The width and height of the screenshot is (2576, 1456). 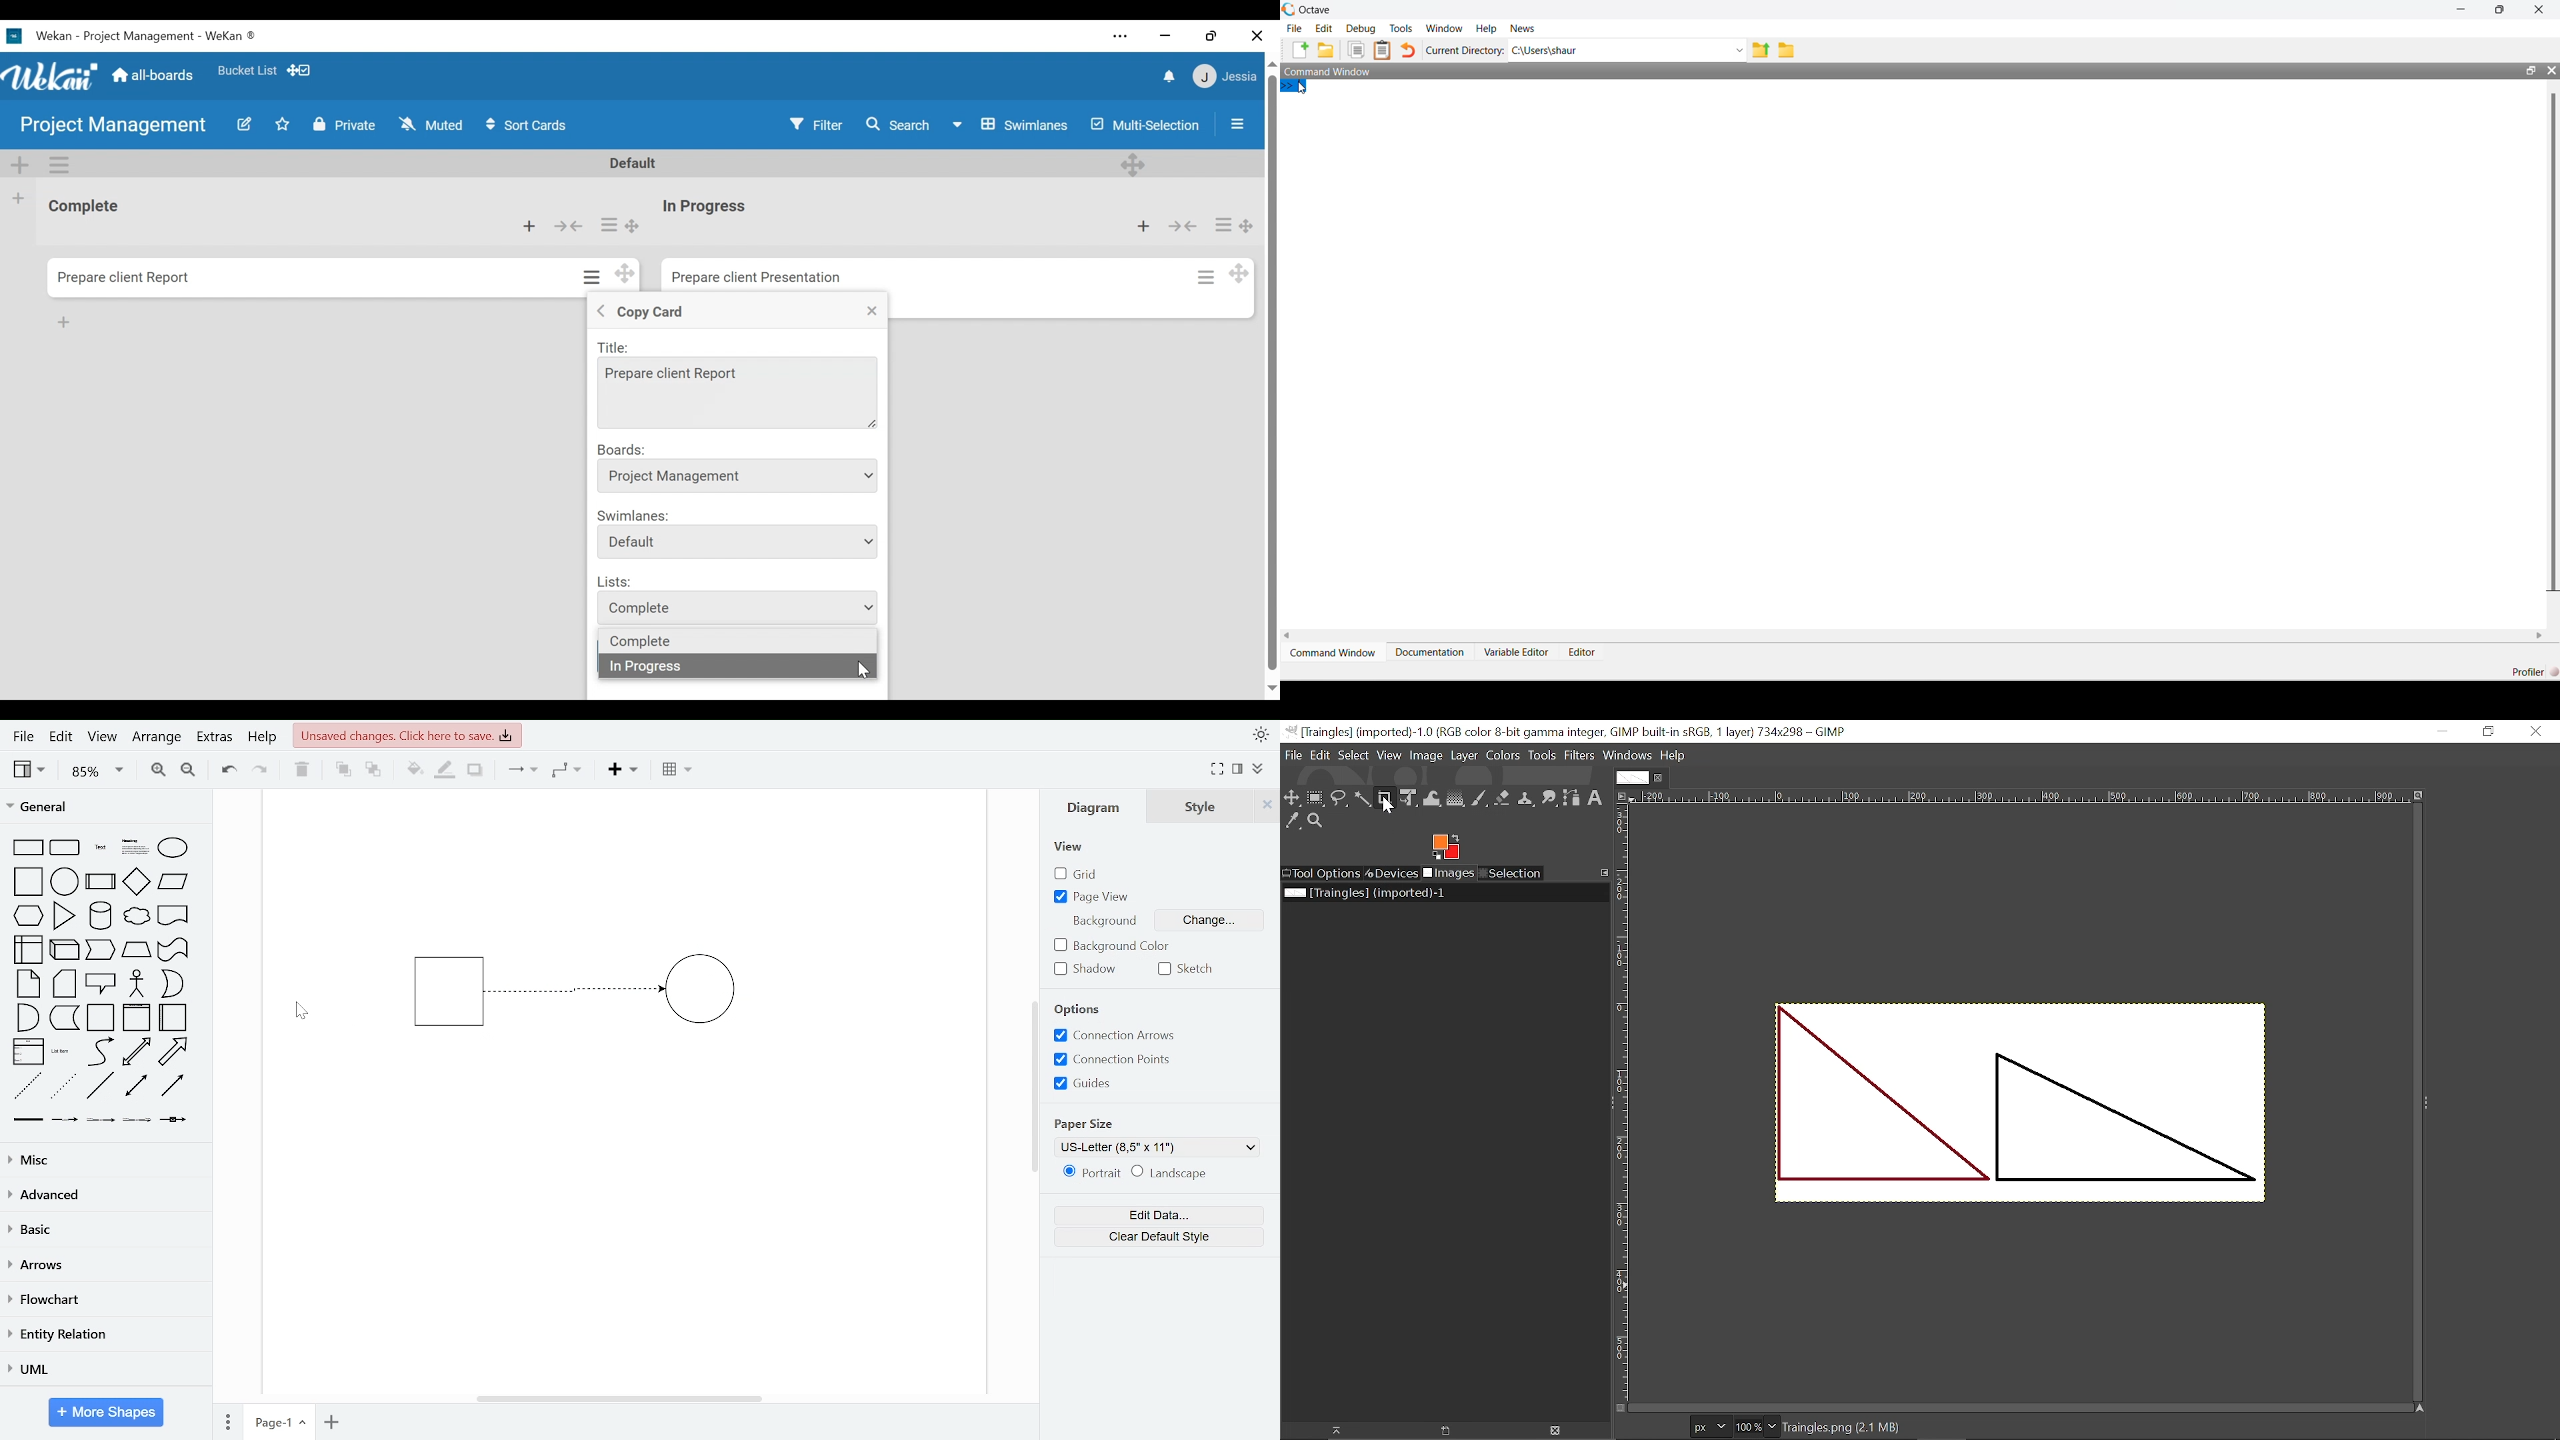 What do you see at coordinates (249, 71) in the screenshot?
I see `Favorites` at bounding box center [249, 71].